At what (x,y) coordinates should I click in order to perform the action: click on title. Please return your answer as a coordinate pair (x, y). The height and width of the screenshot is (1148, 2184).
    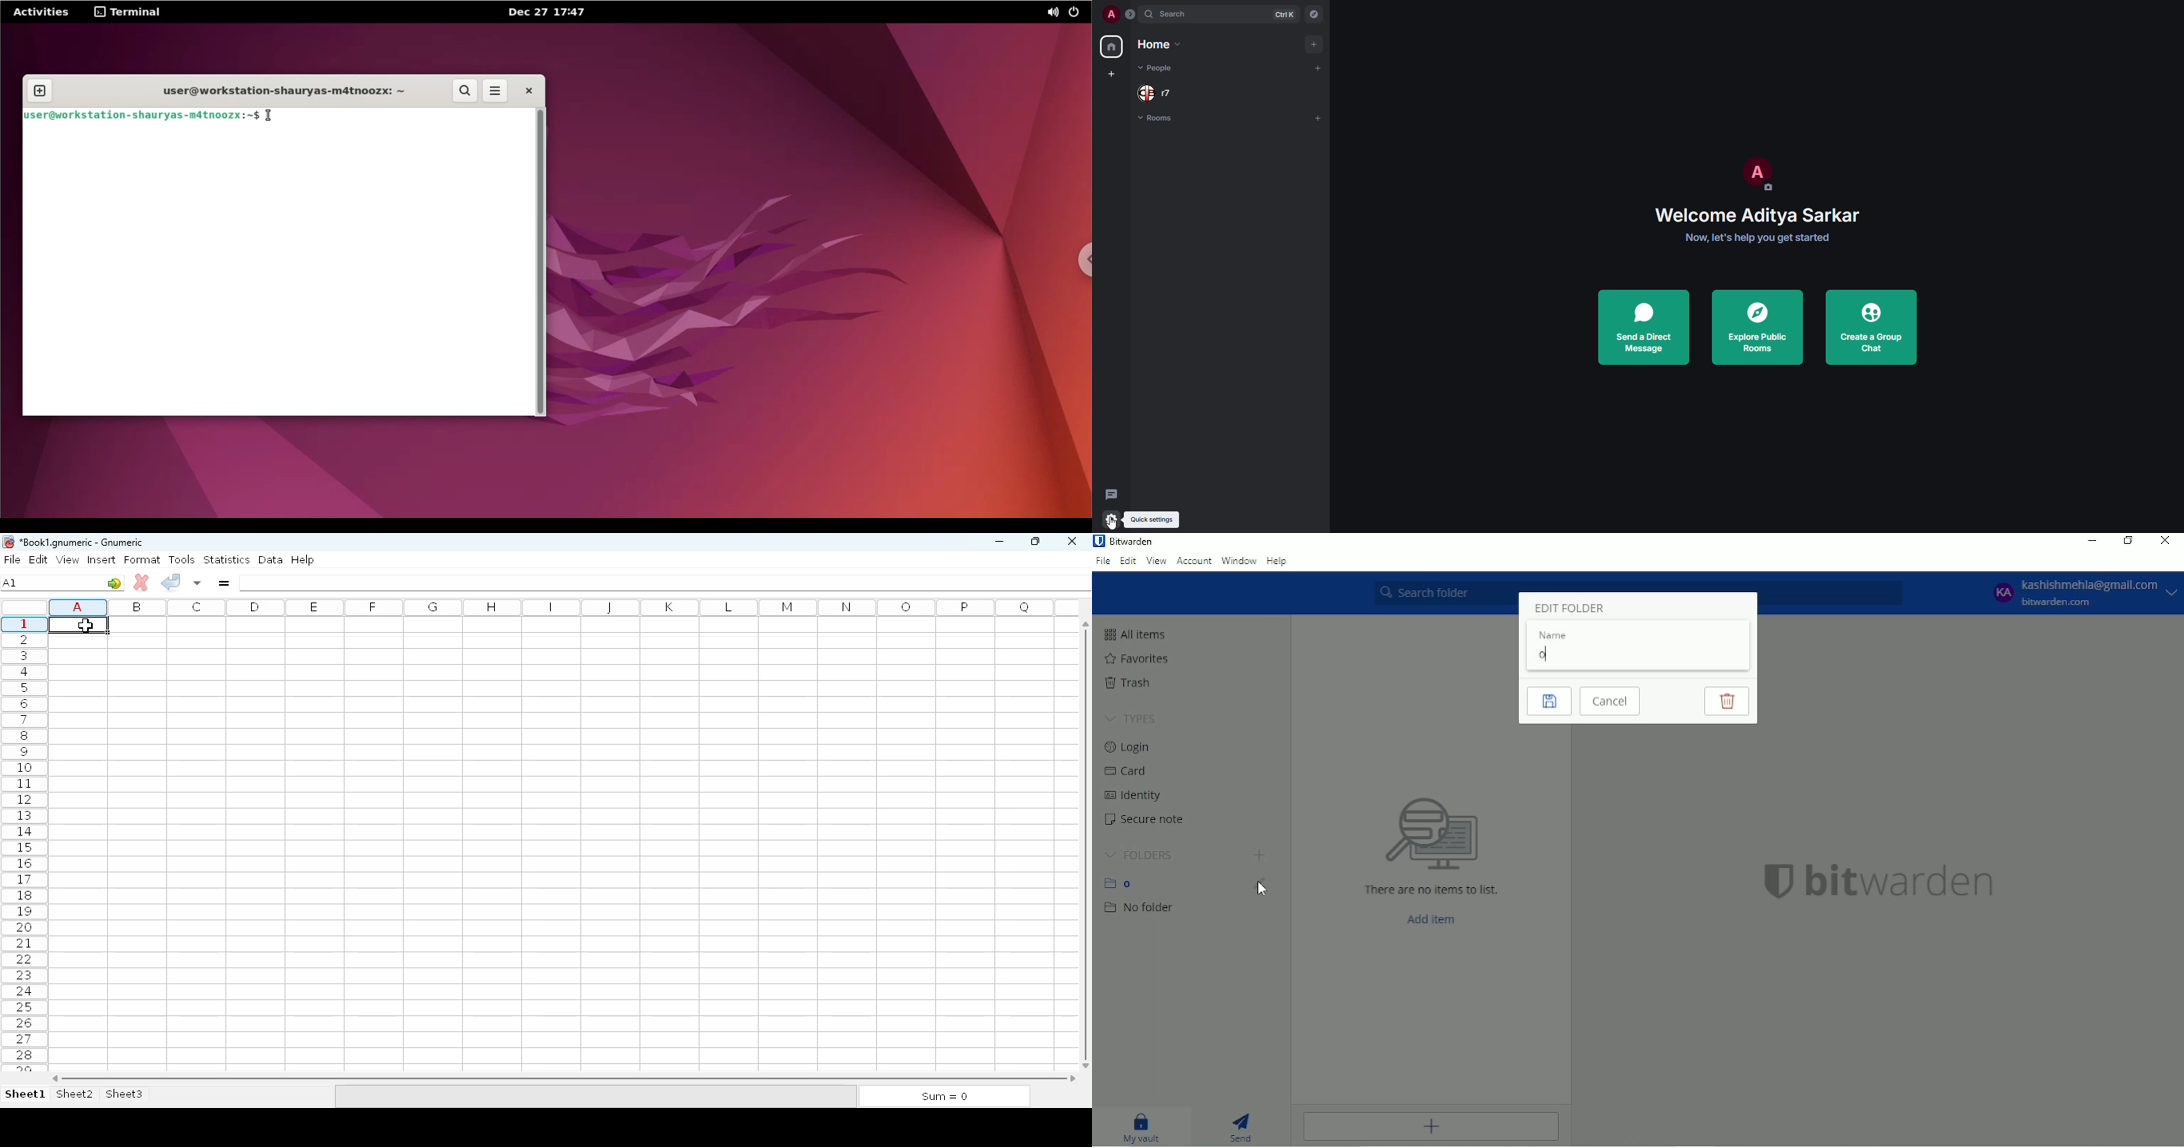
    Looking at the image, I should click on (82, 543).